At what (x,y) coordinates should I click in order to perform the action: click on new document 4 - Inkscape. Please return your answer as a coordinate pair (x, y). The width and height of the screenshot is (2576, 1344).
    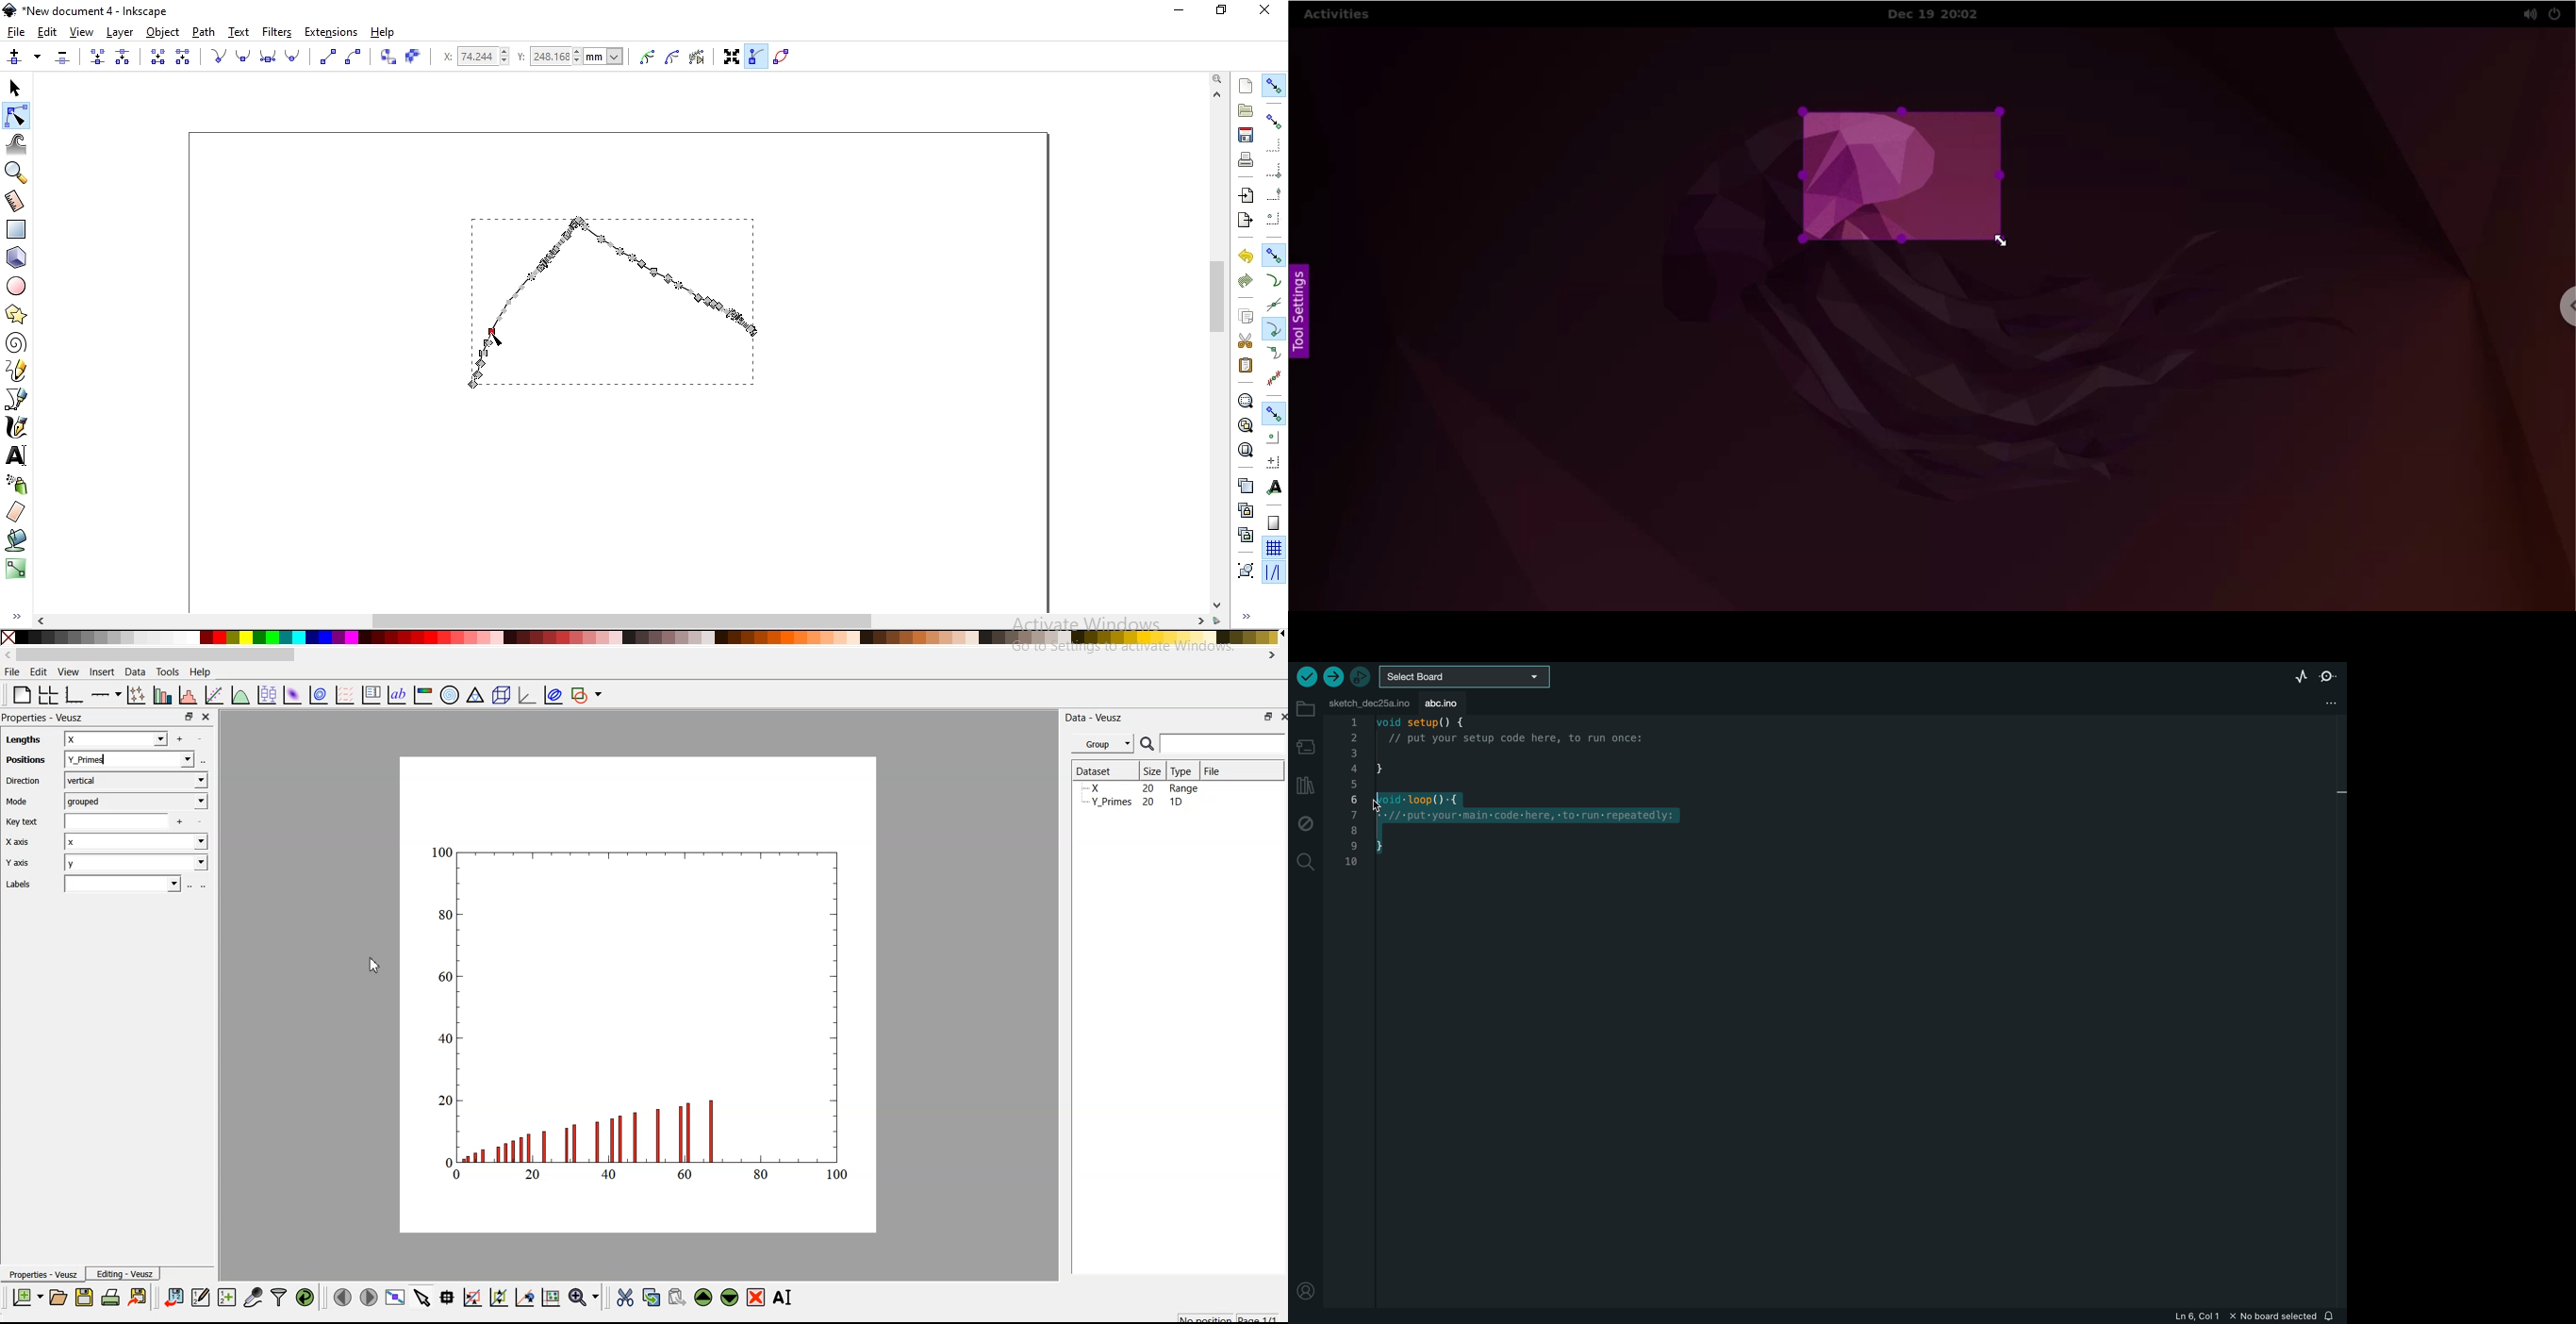
    Looking at the image, I should click on (96, 11).